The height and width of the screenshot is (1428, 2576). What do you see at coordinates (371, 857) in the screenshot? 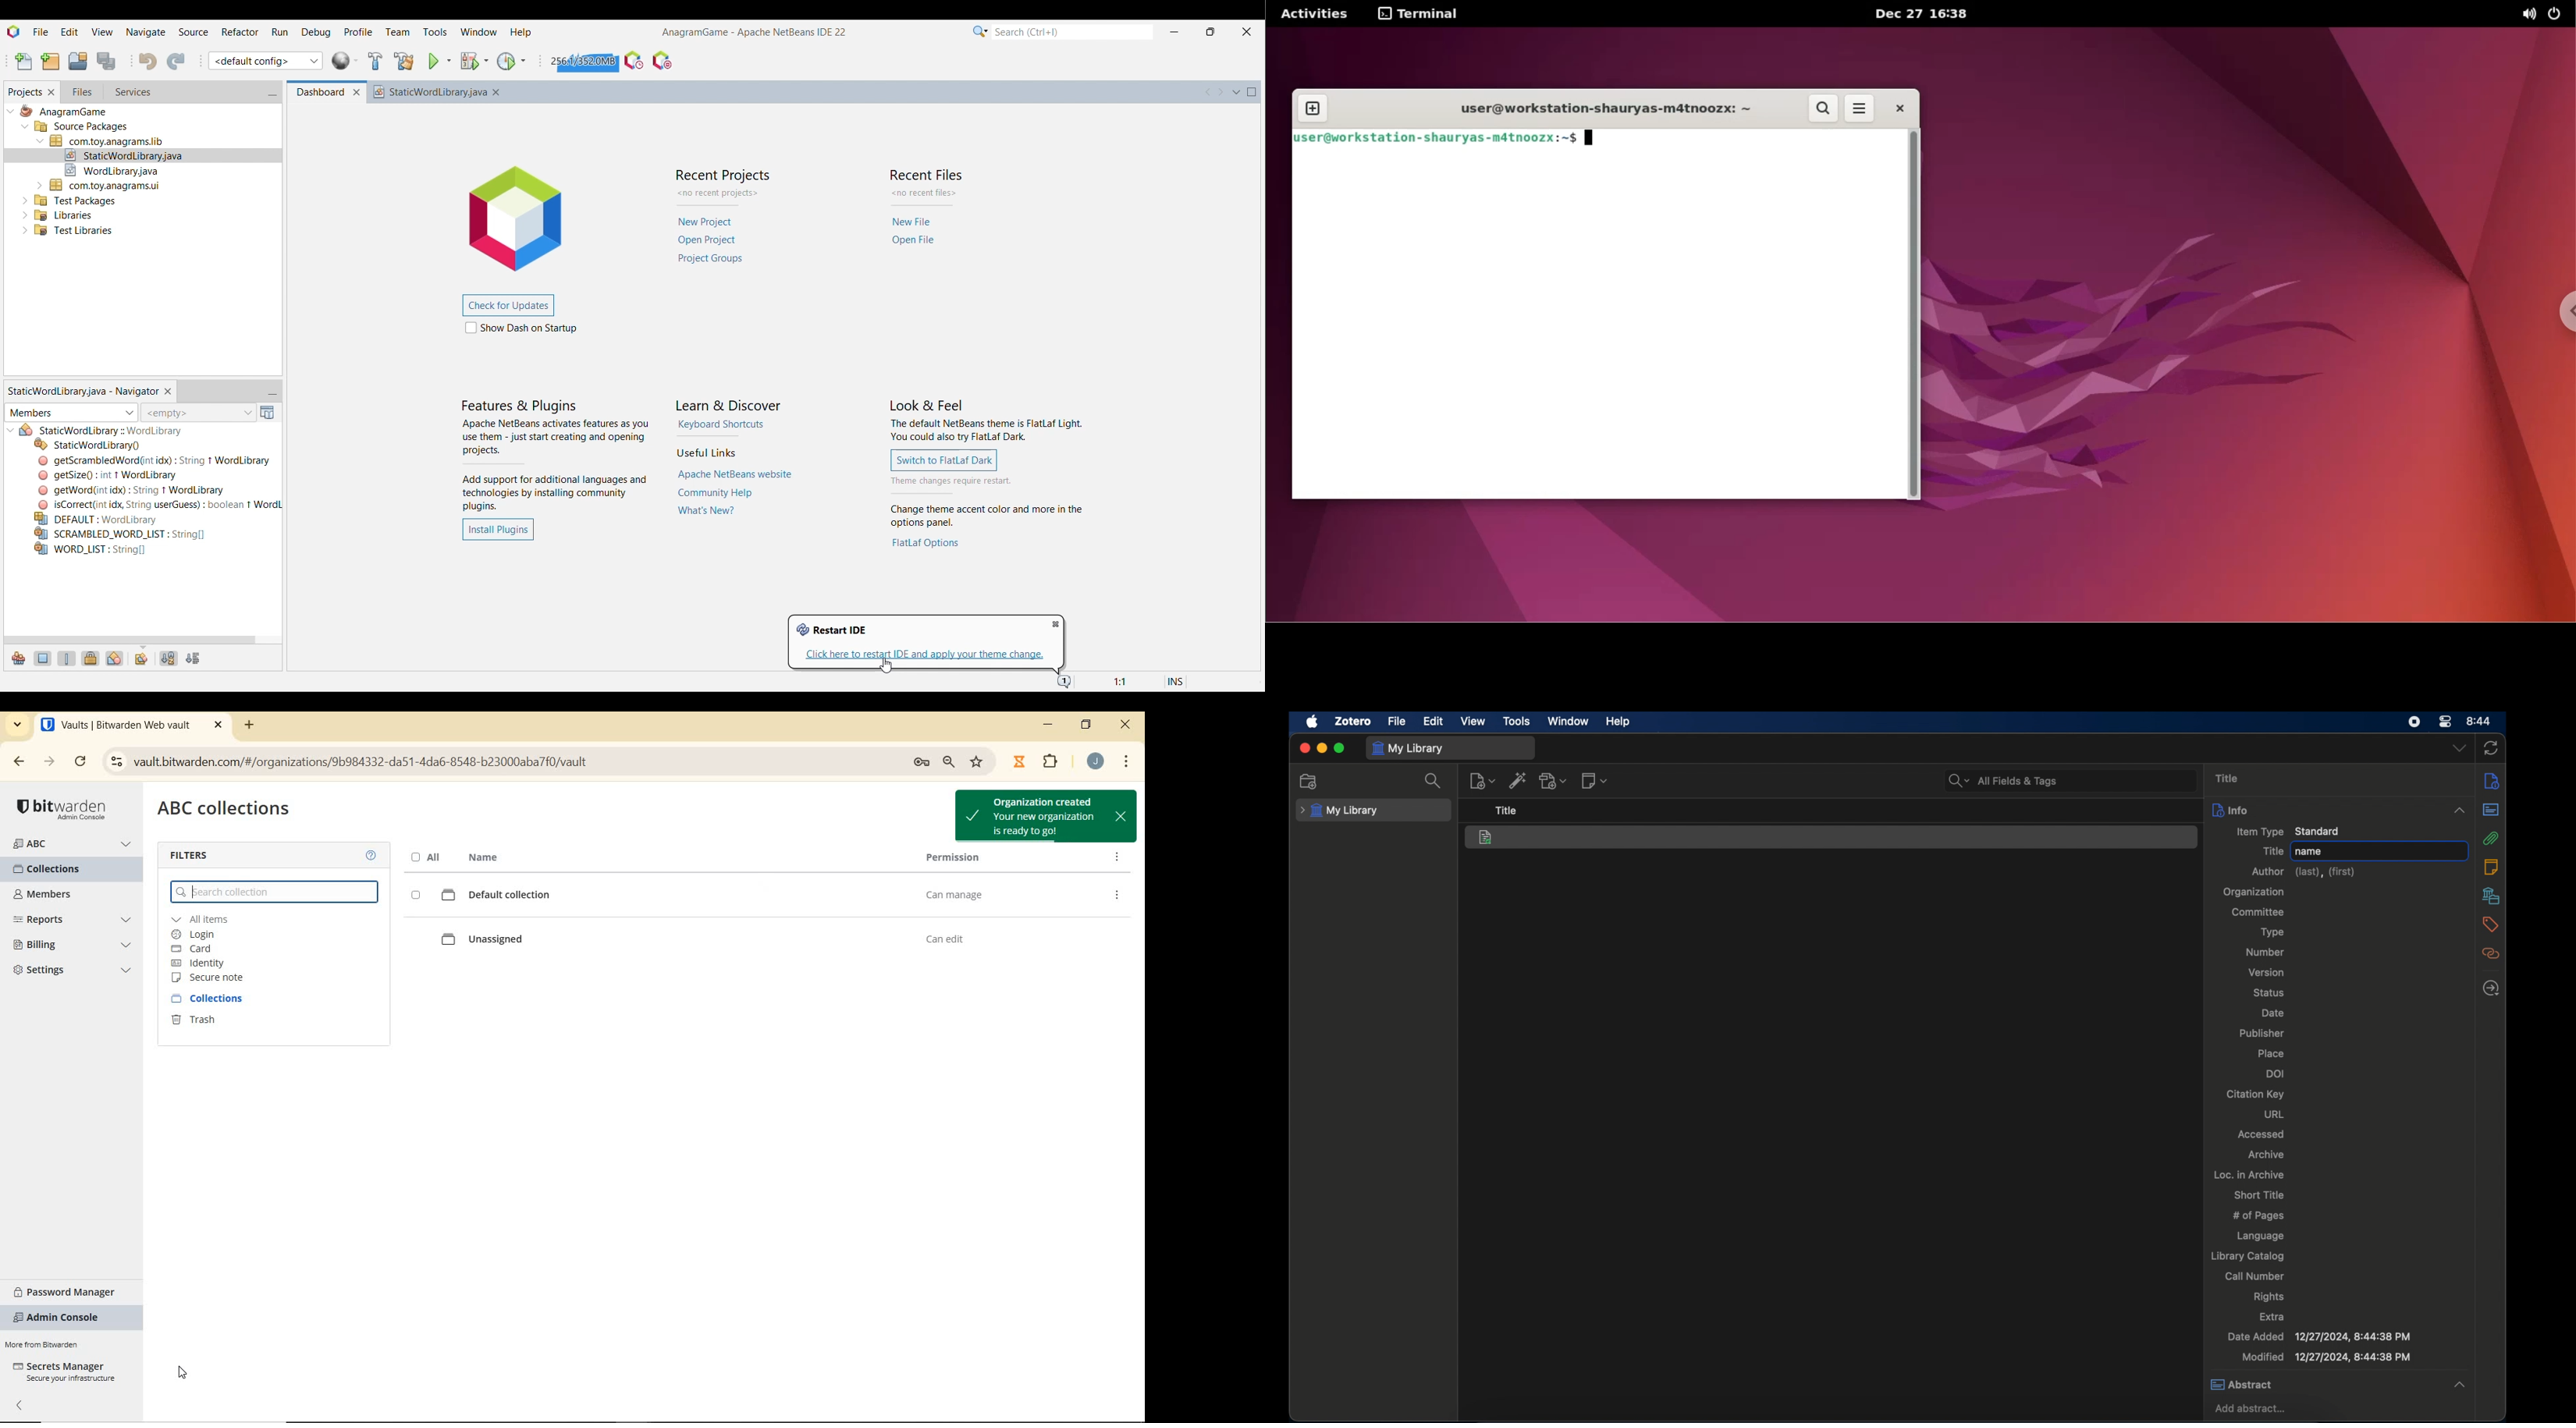
I see `help about the vault` at bounding box center [371, 857].